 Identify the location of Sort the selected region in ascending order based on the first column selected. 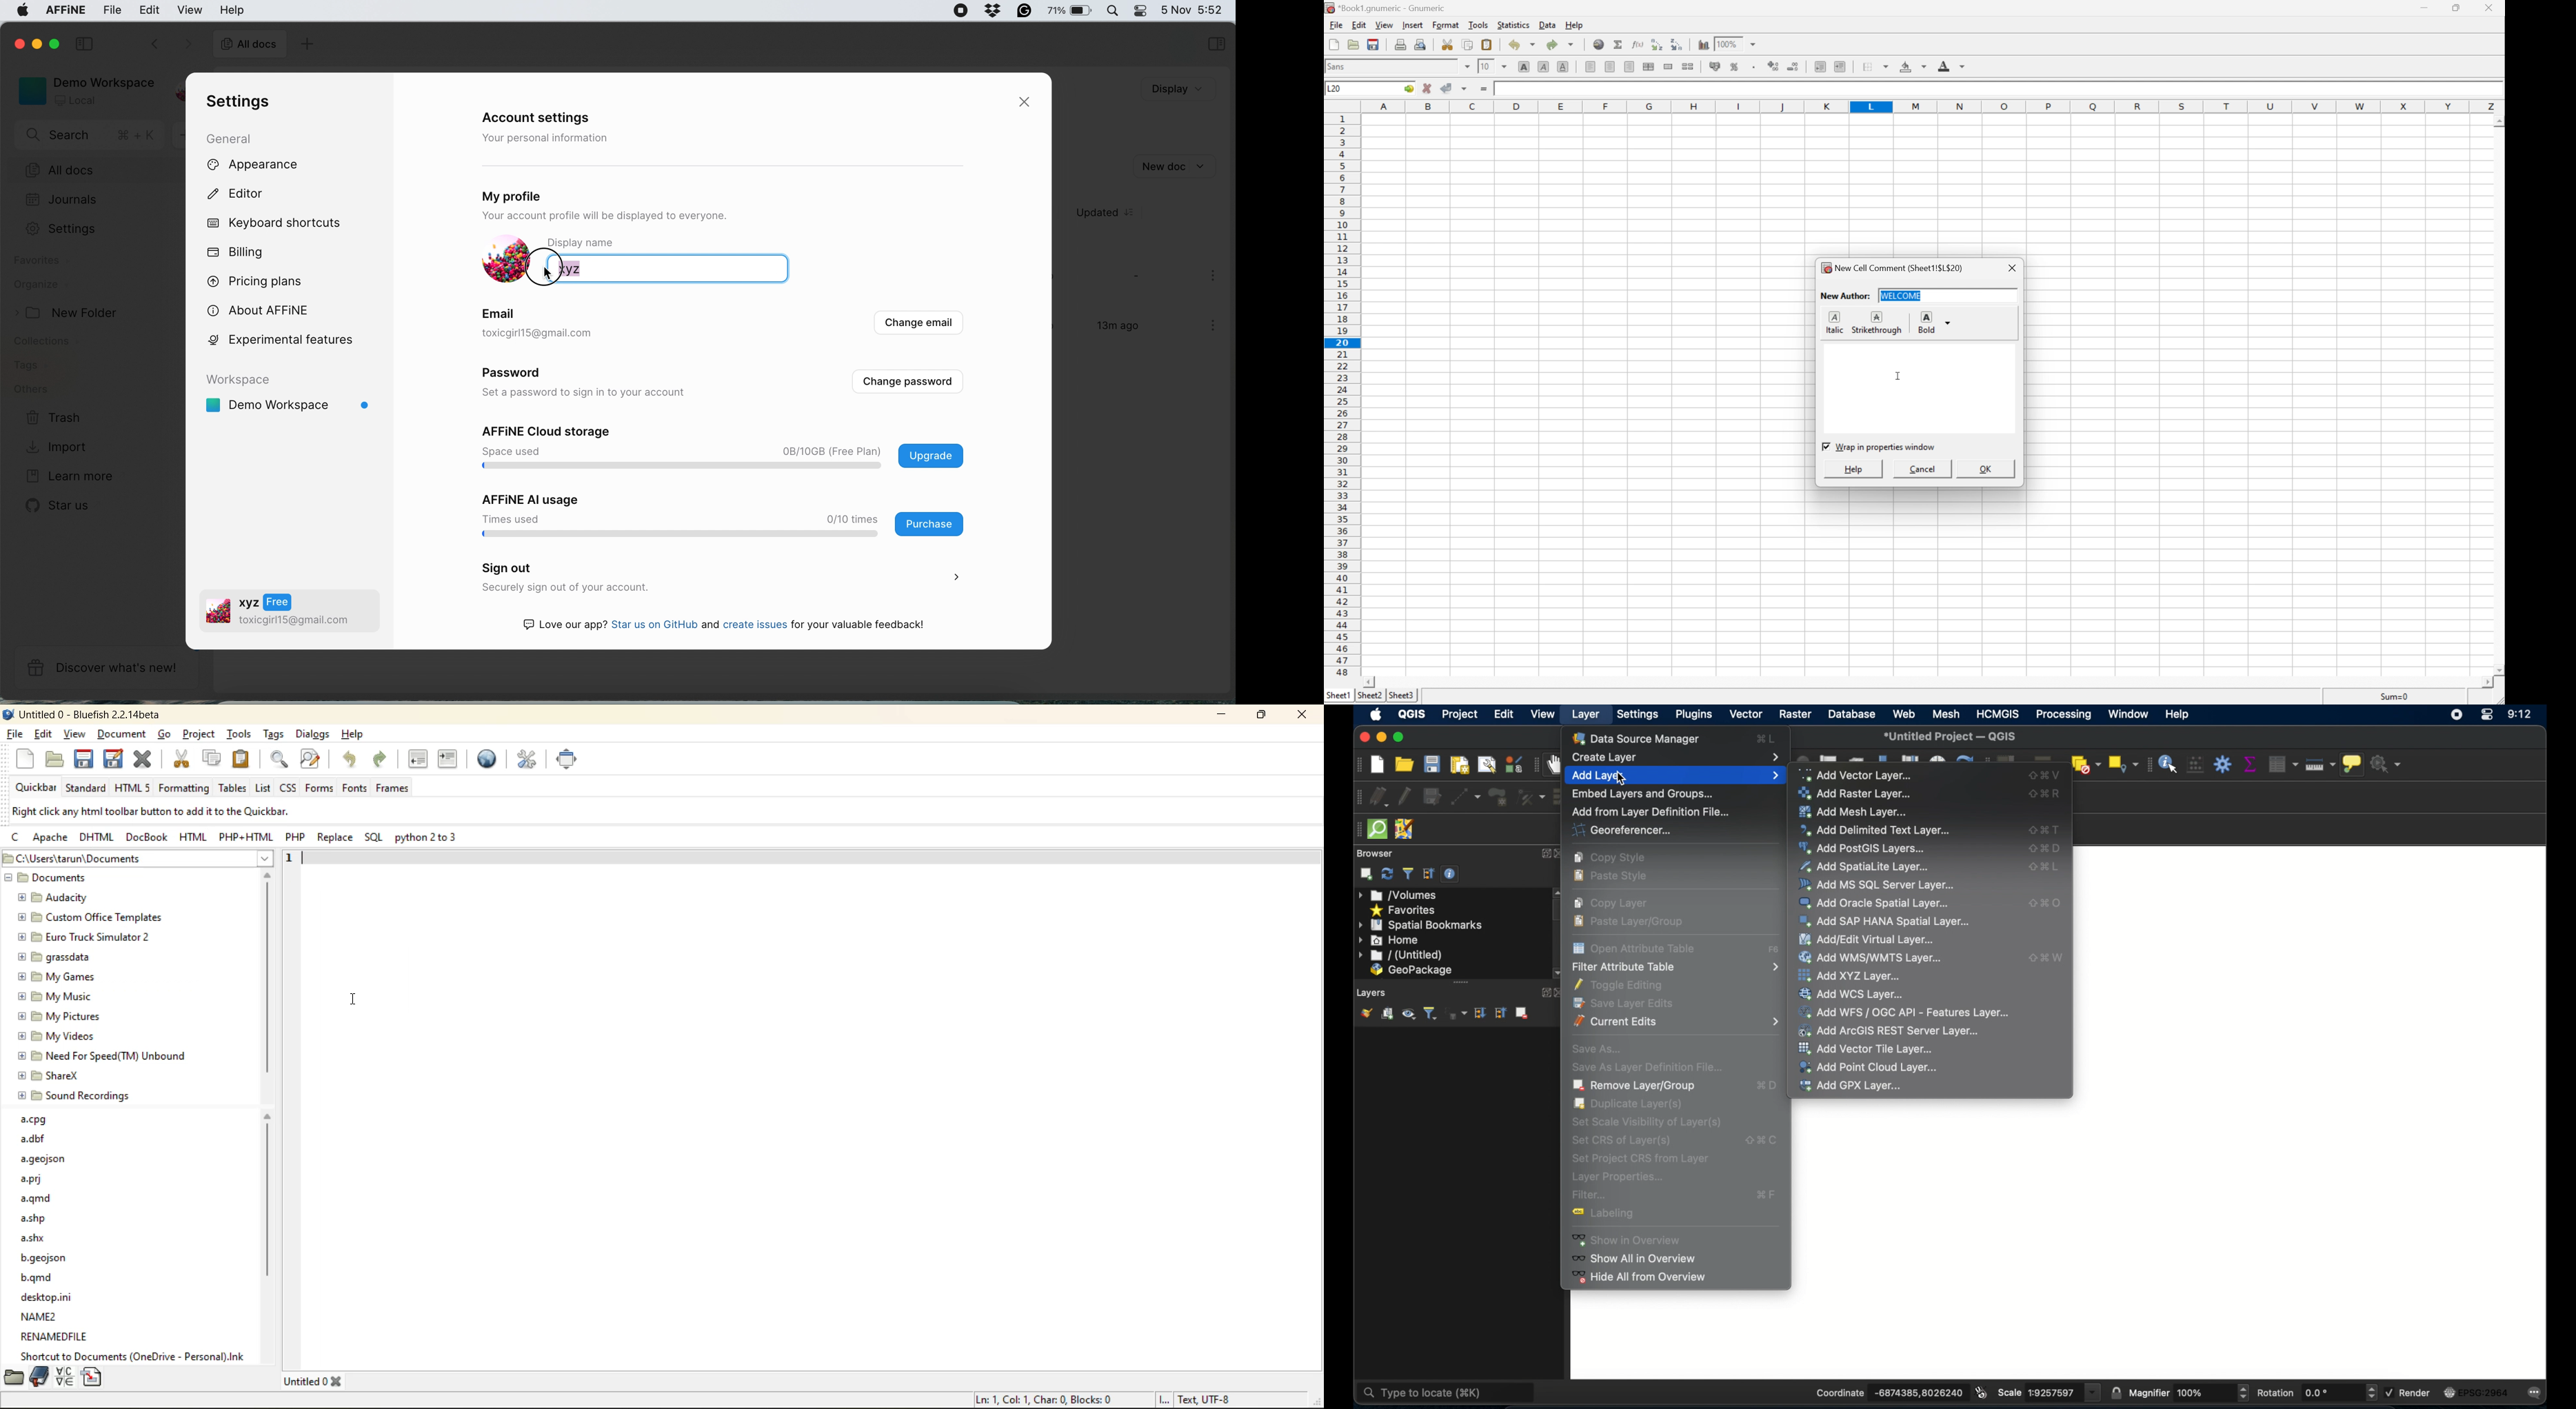
(1654, 43).